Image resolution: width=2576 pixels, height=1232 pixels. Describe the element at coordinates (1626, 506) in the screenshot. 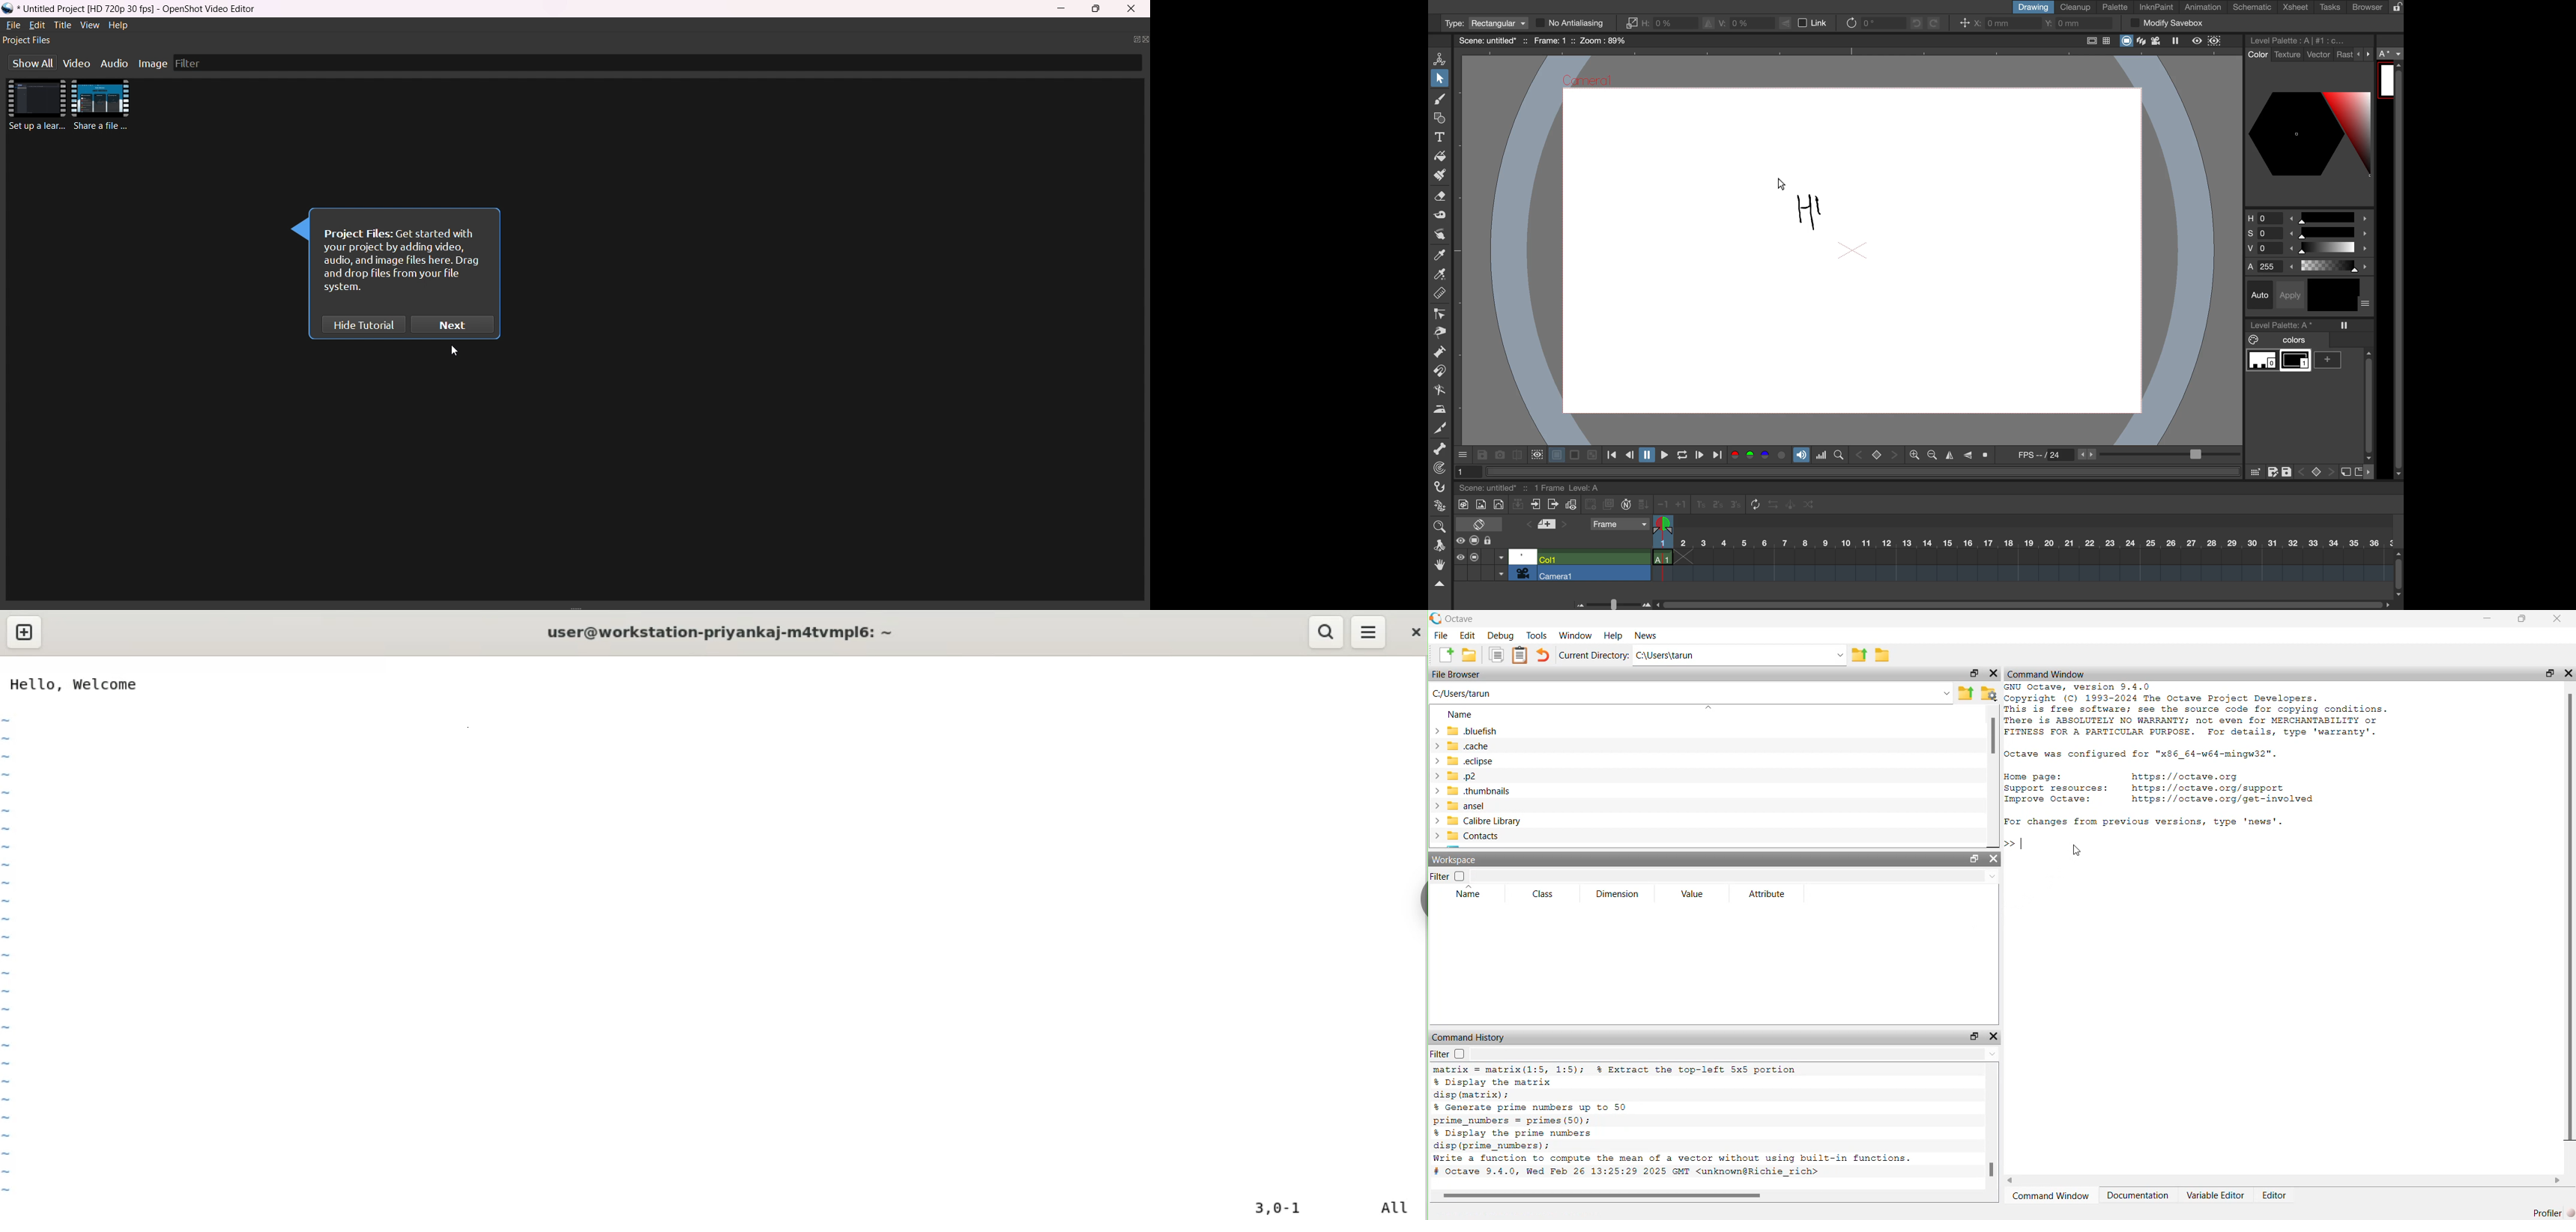

I see `auto input cell number` at that location.